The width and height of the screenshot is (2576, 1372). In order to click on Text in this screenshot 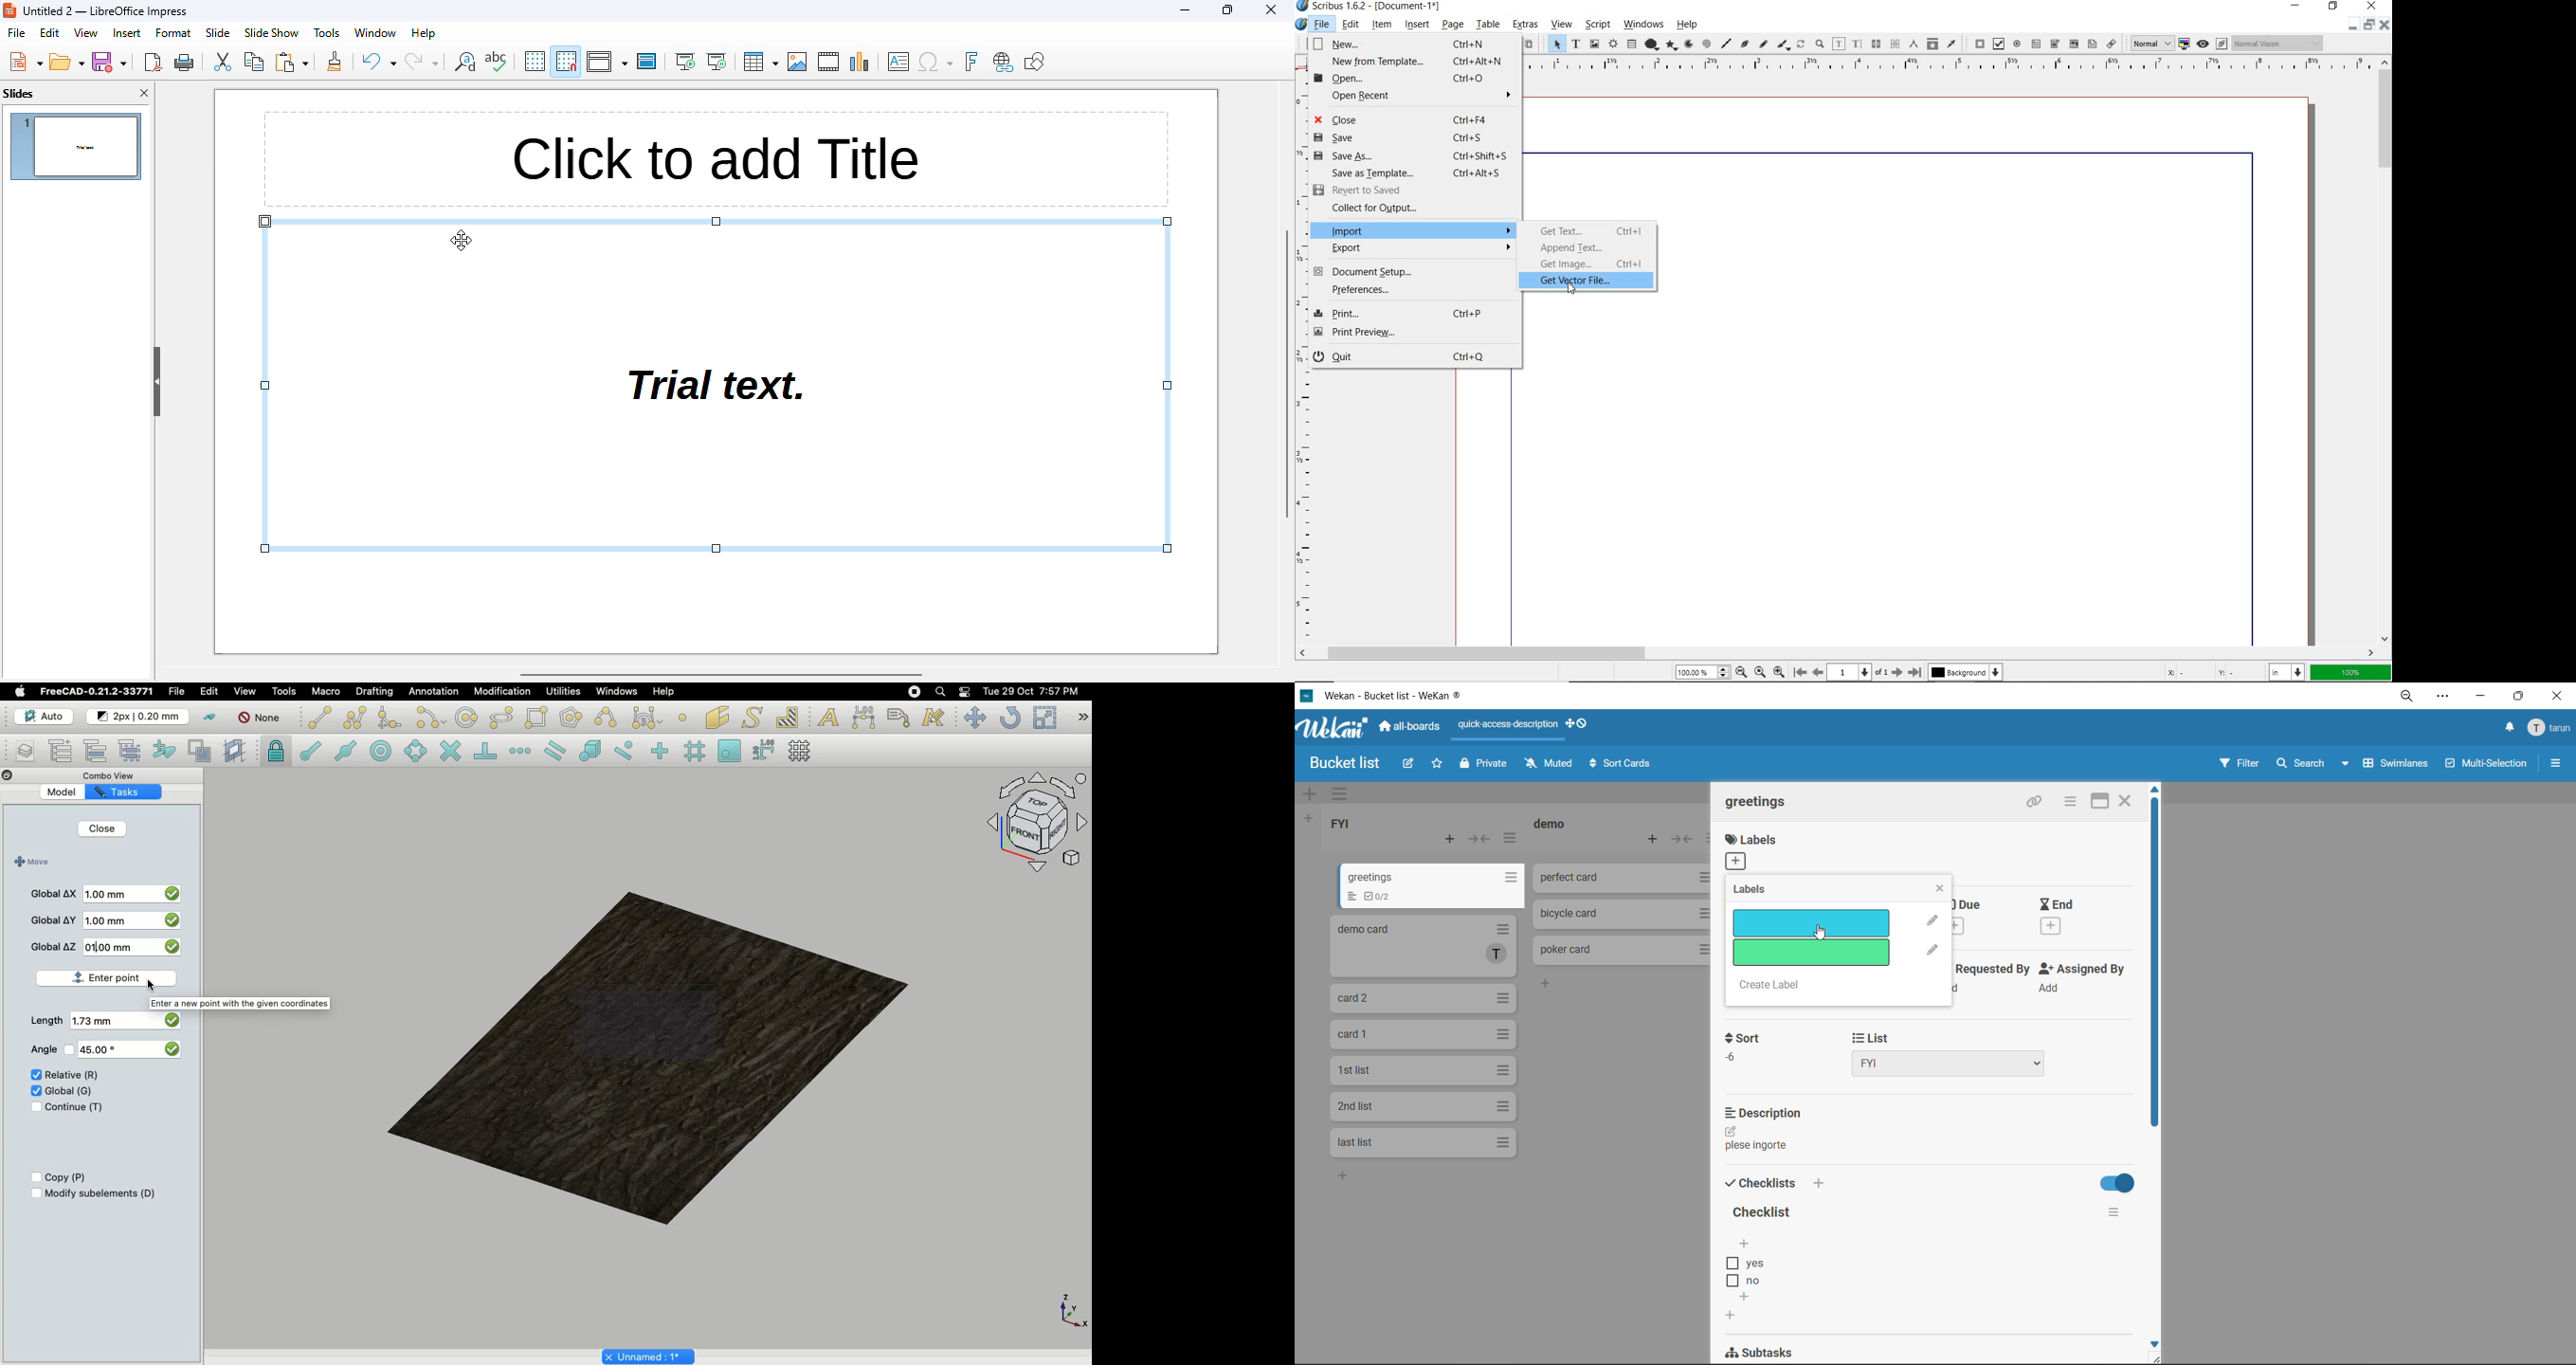, I will do `click(828, 718)`.